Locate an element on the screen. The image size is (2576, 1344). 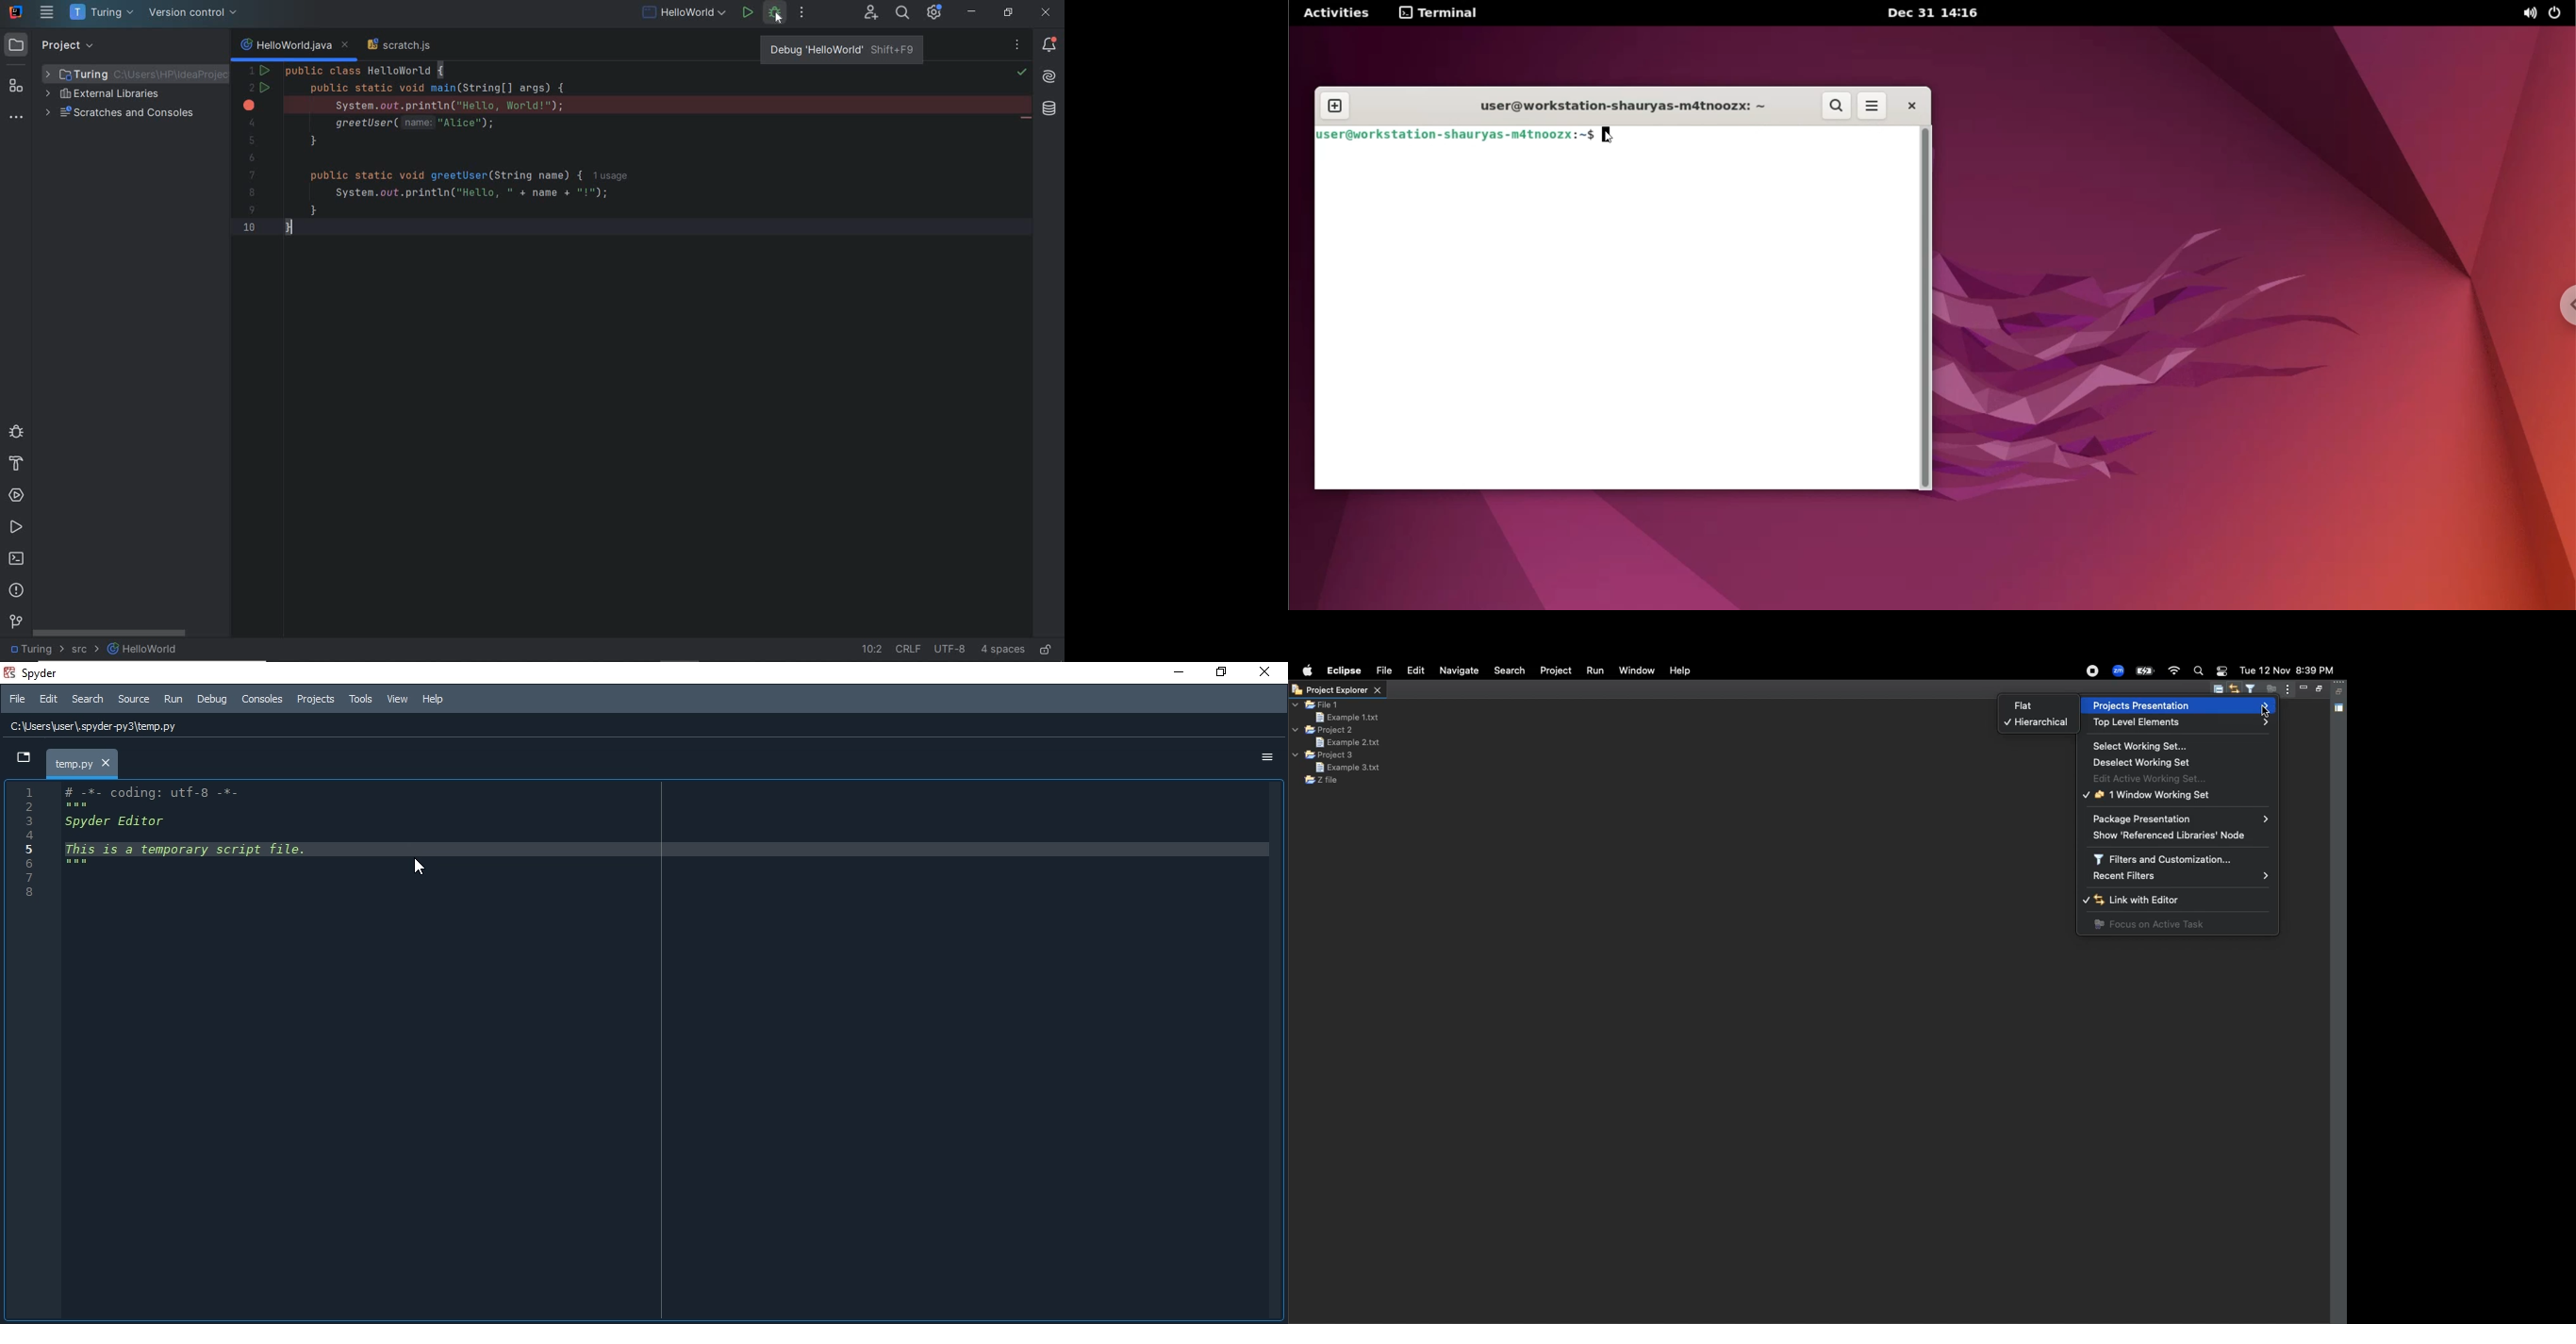
Example 1.txt is located at coordinates (1347, 716).